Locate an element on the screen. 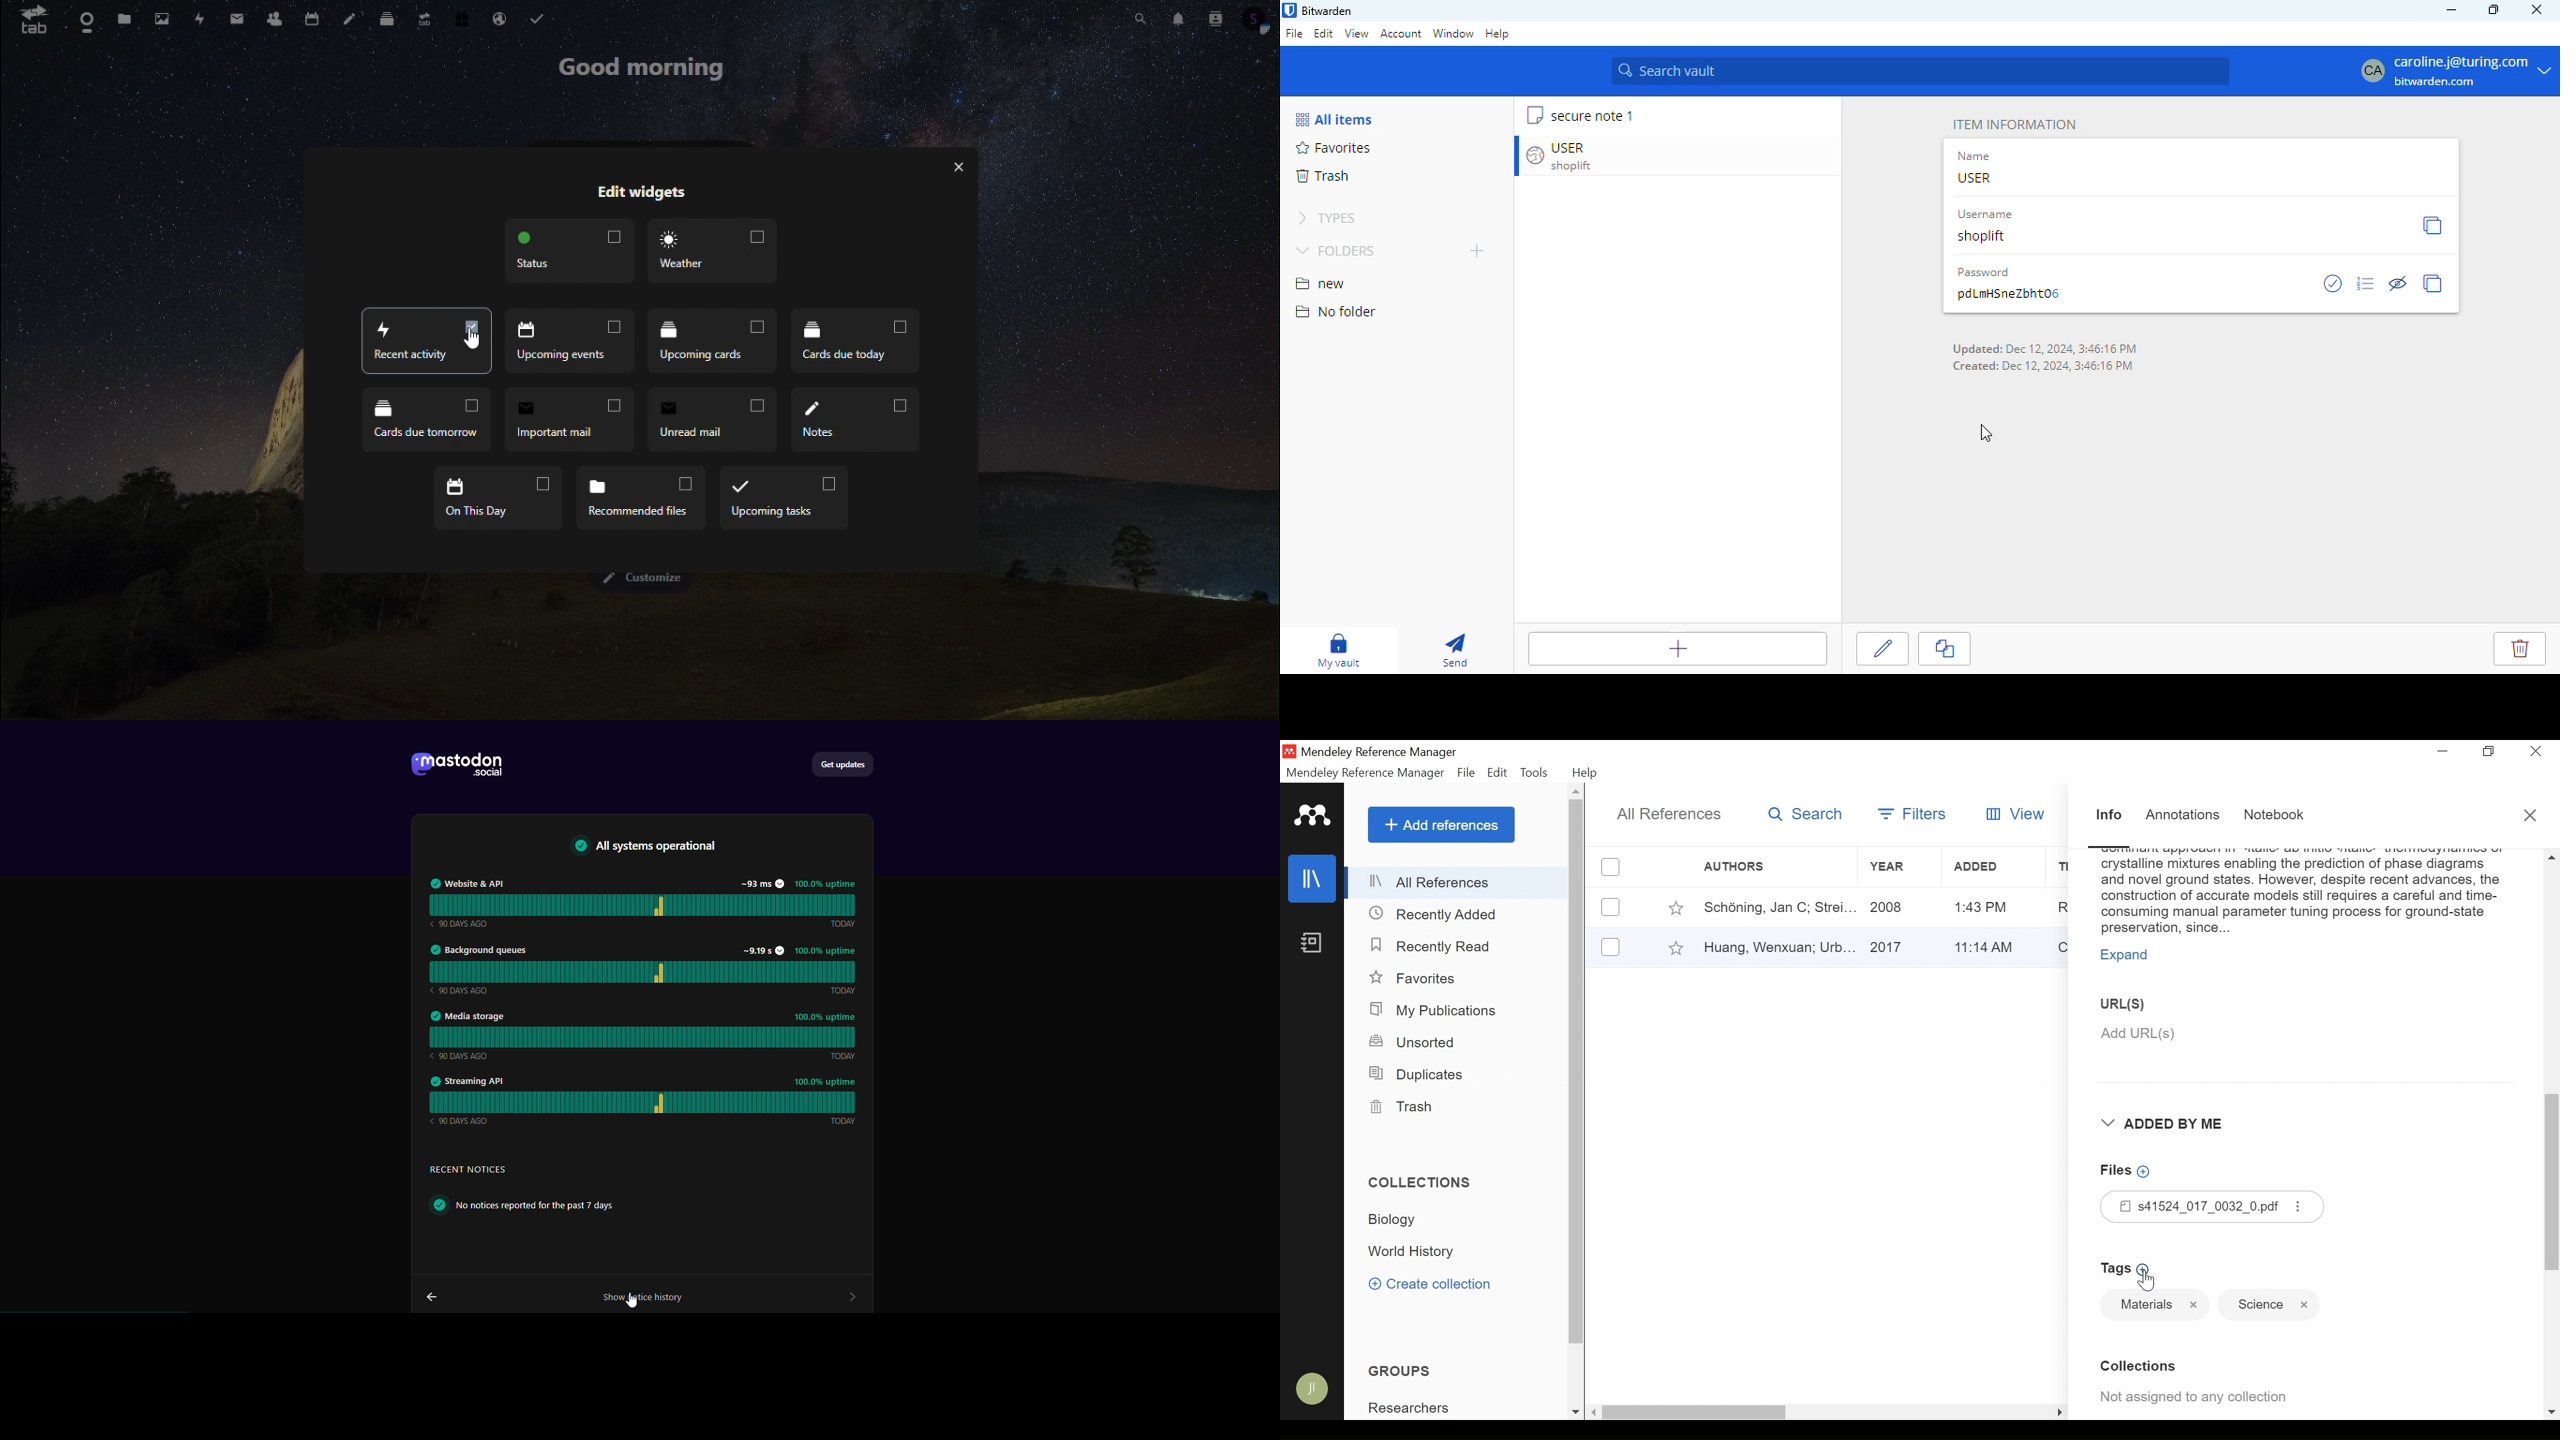 Image resolution: width=2576 pixels, height=1456 pixels. Create Collection is located at coordinates (1430, 1283).